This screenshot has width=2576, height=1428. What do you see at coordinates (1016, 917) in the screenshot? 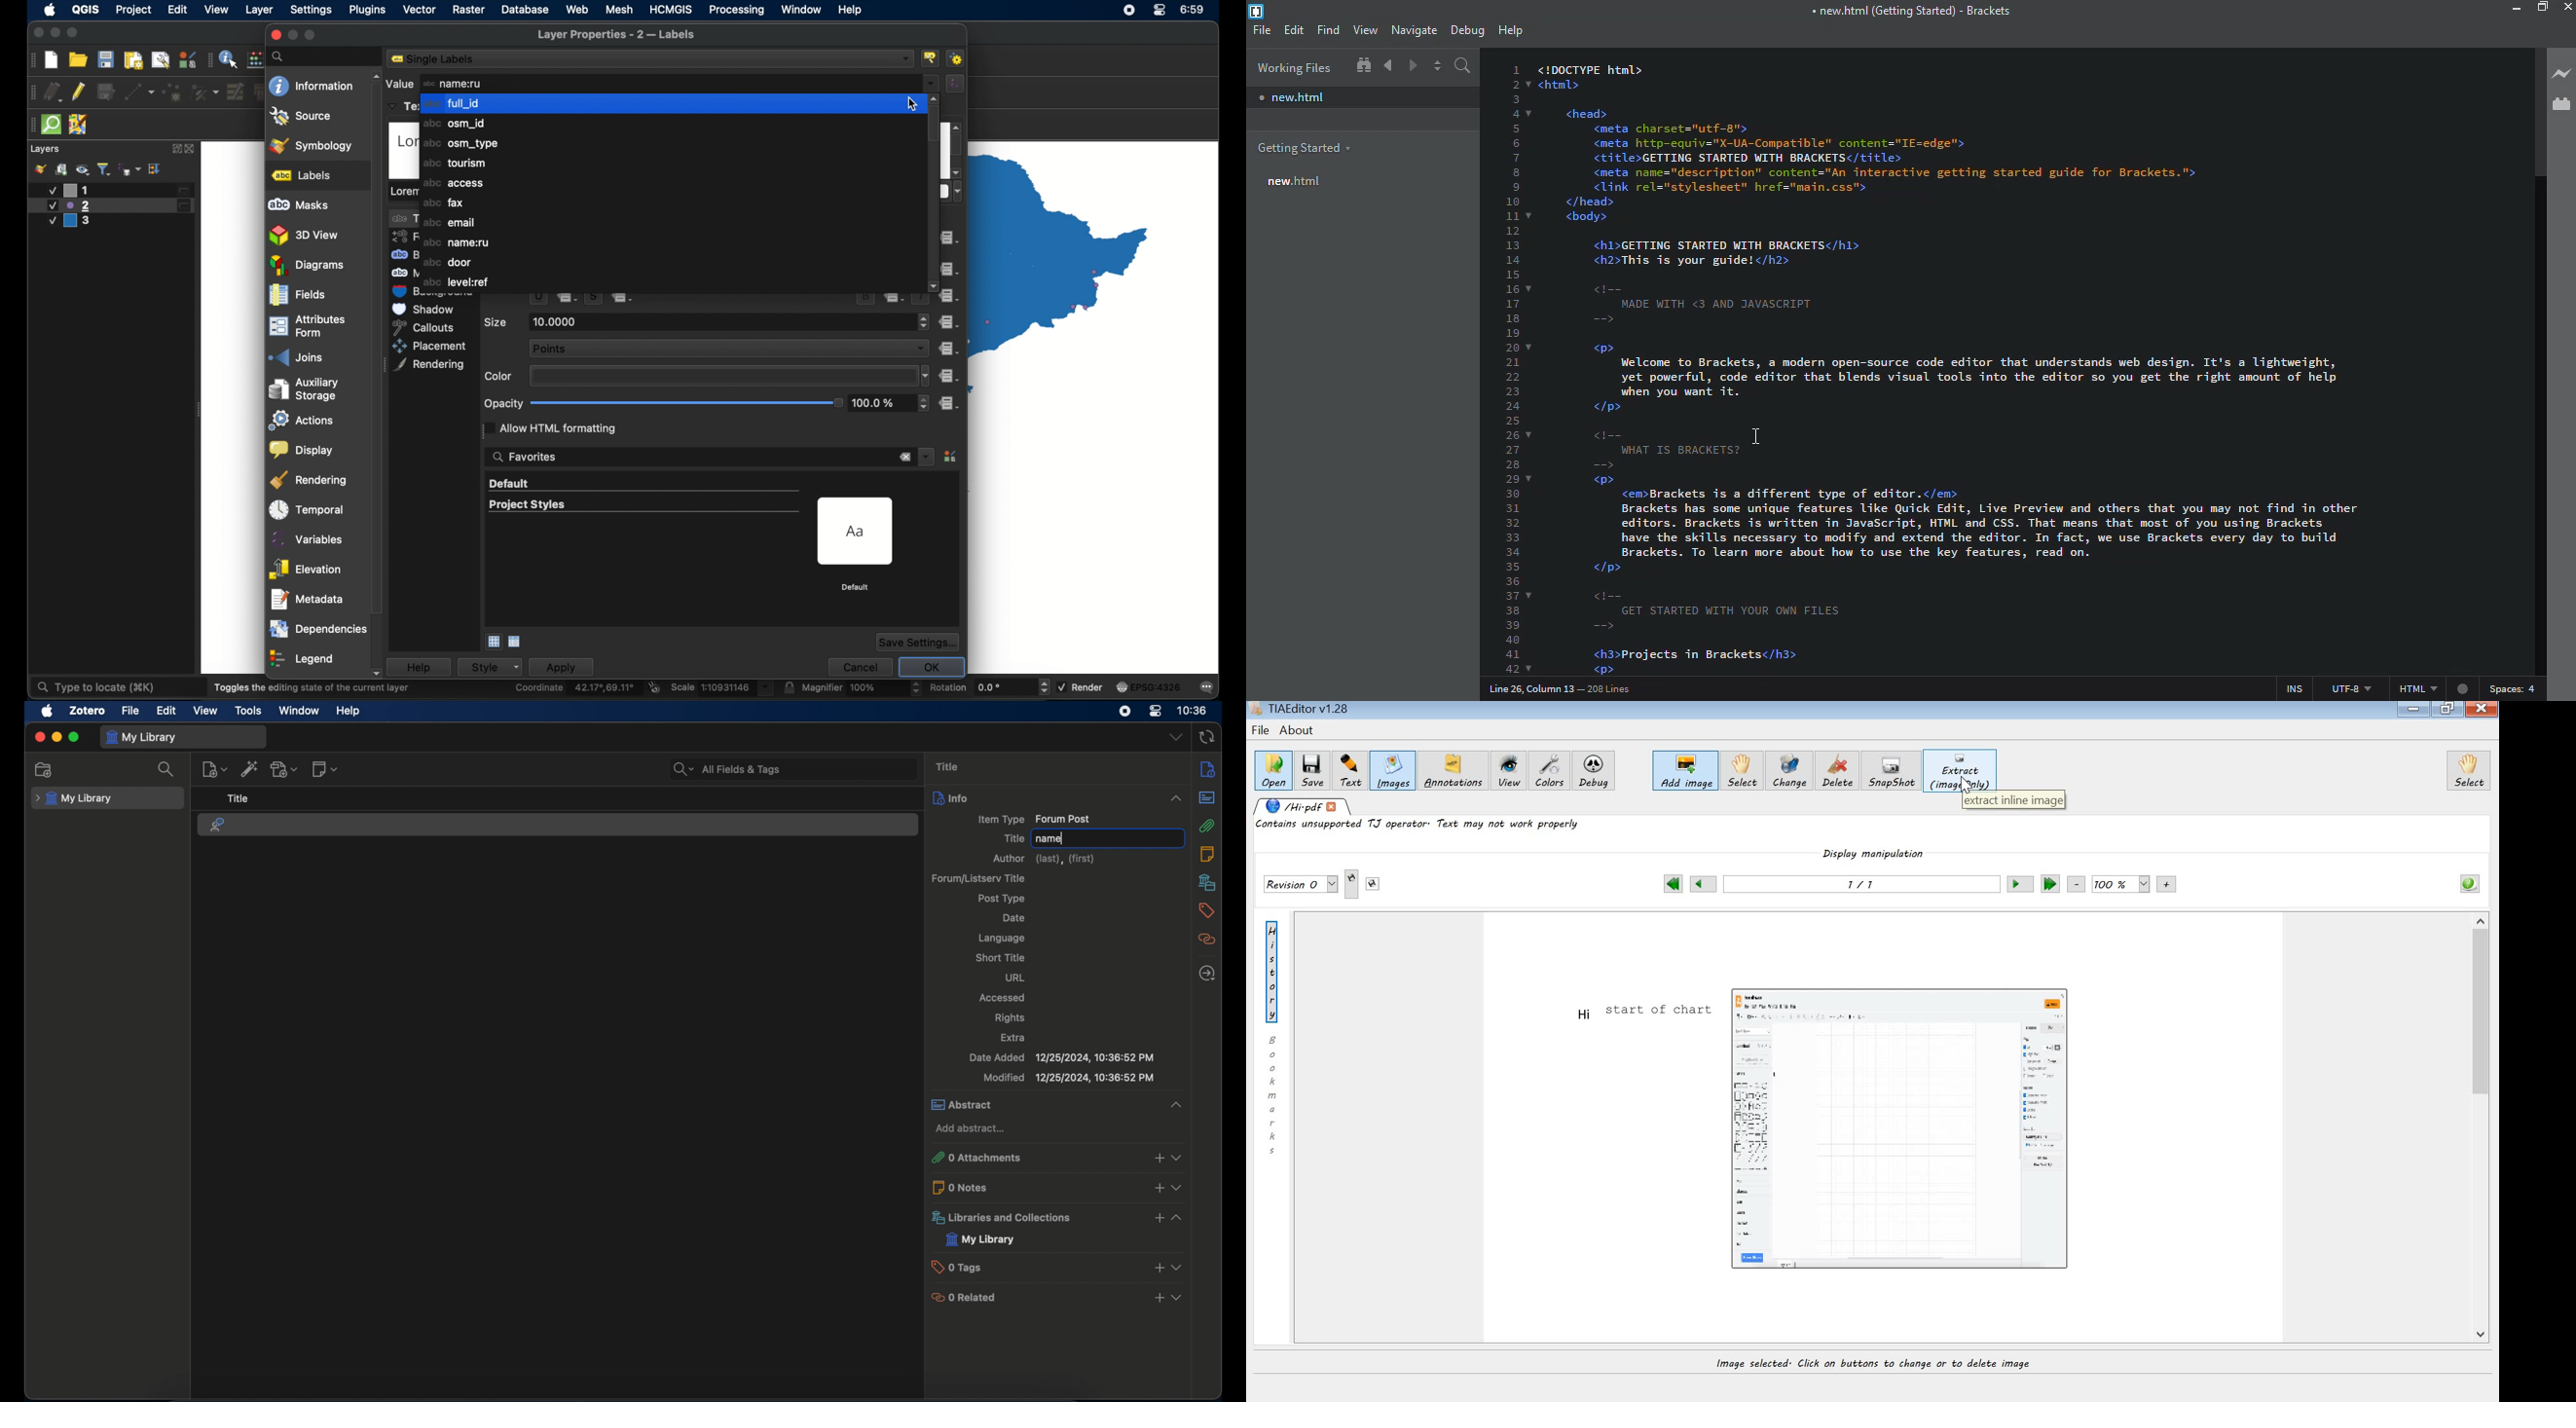
I see `date` at bounding box center [1016, 917].